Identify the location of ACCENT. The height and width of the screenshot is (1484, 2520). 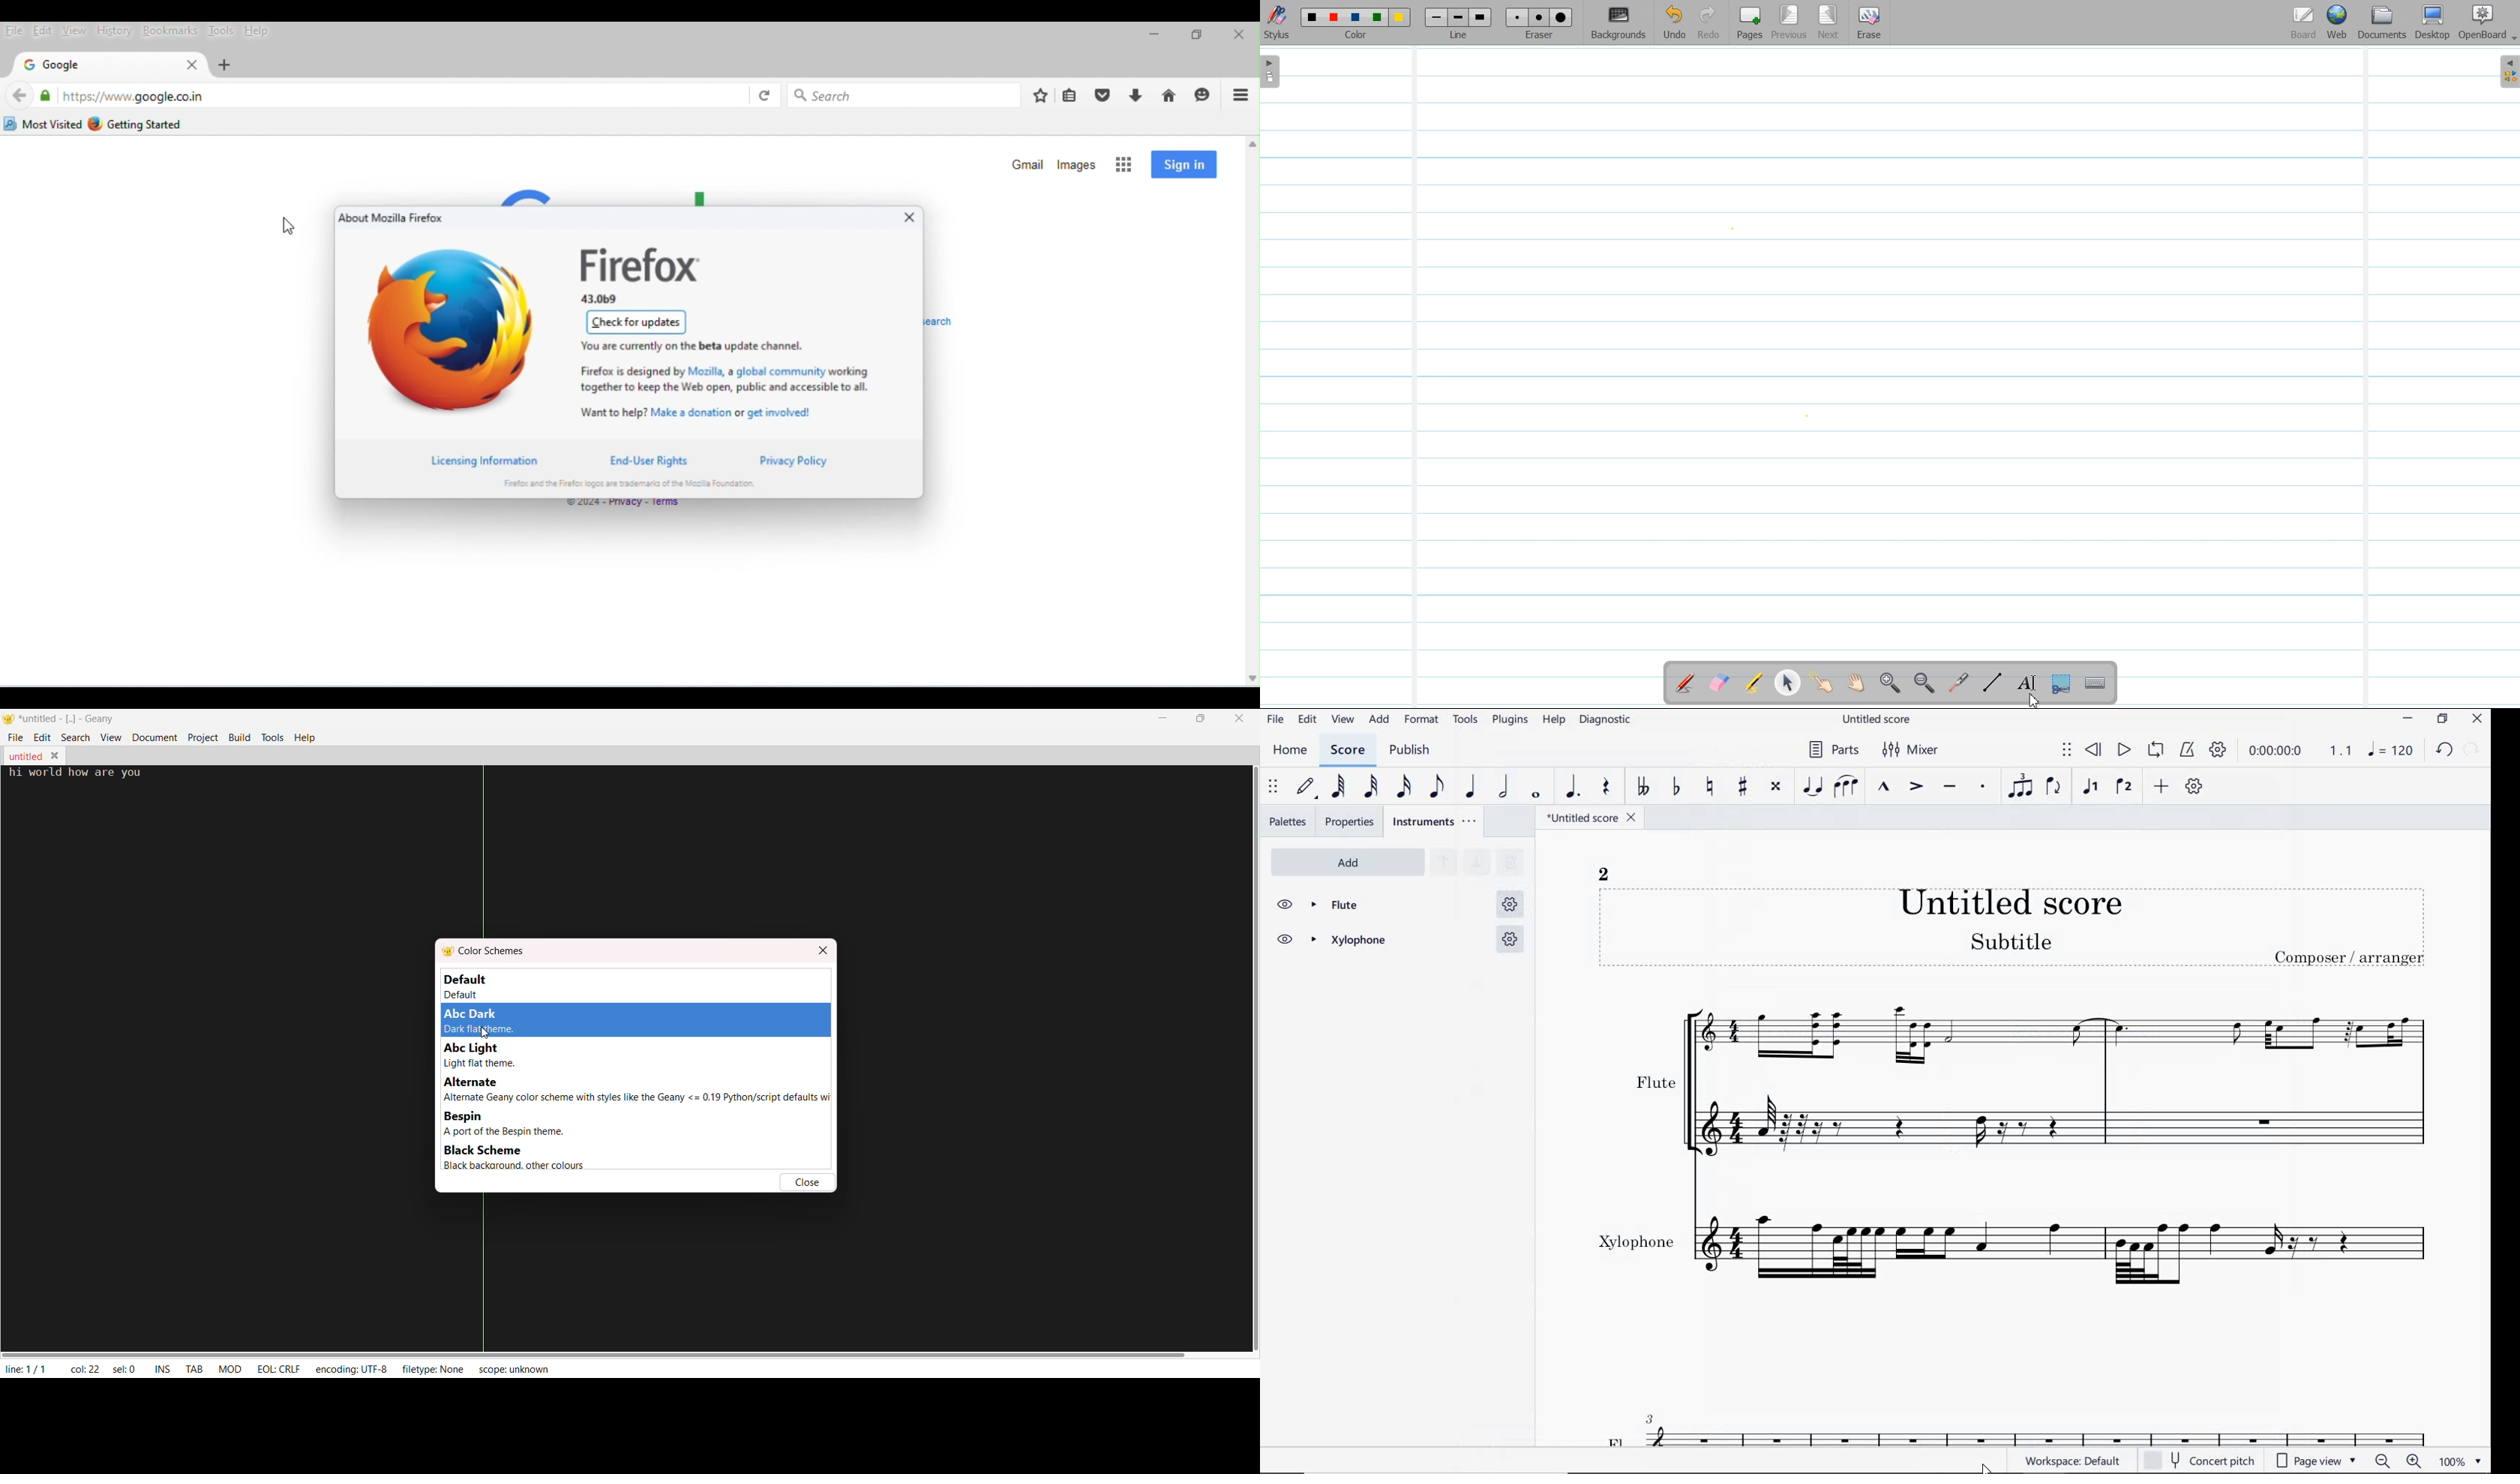
(1914, 785).